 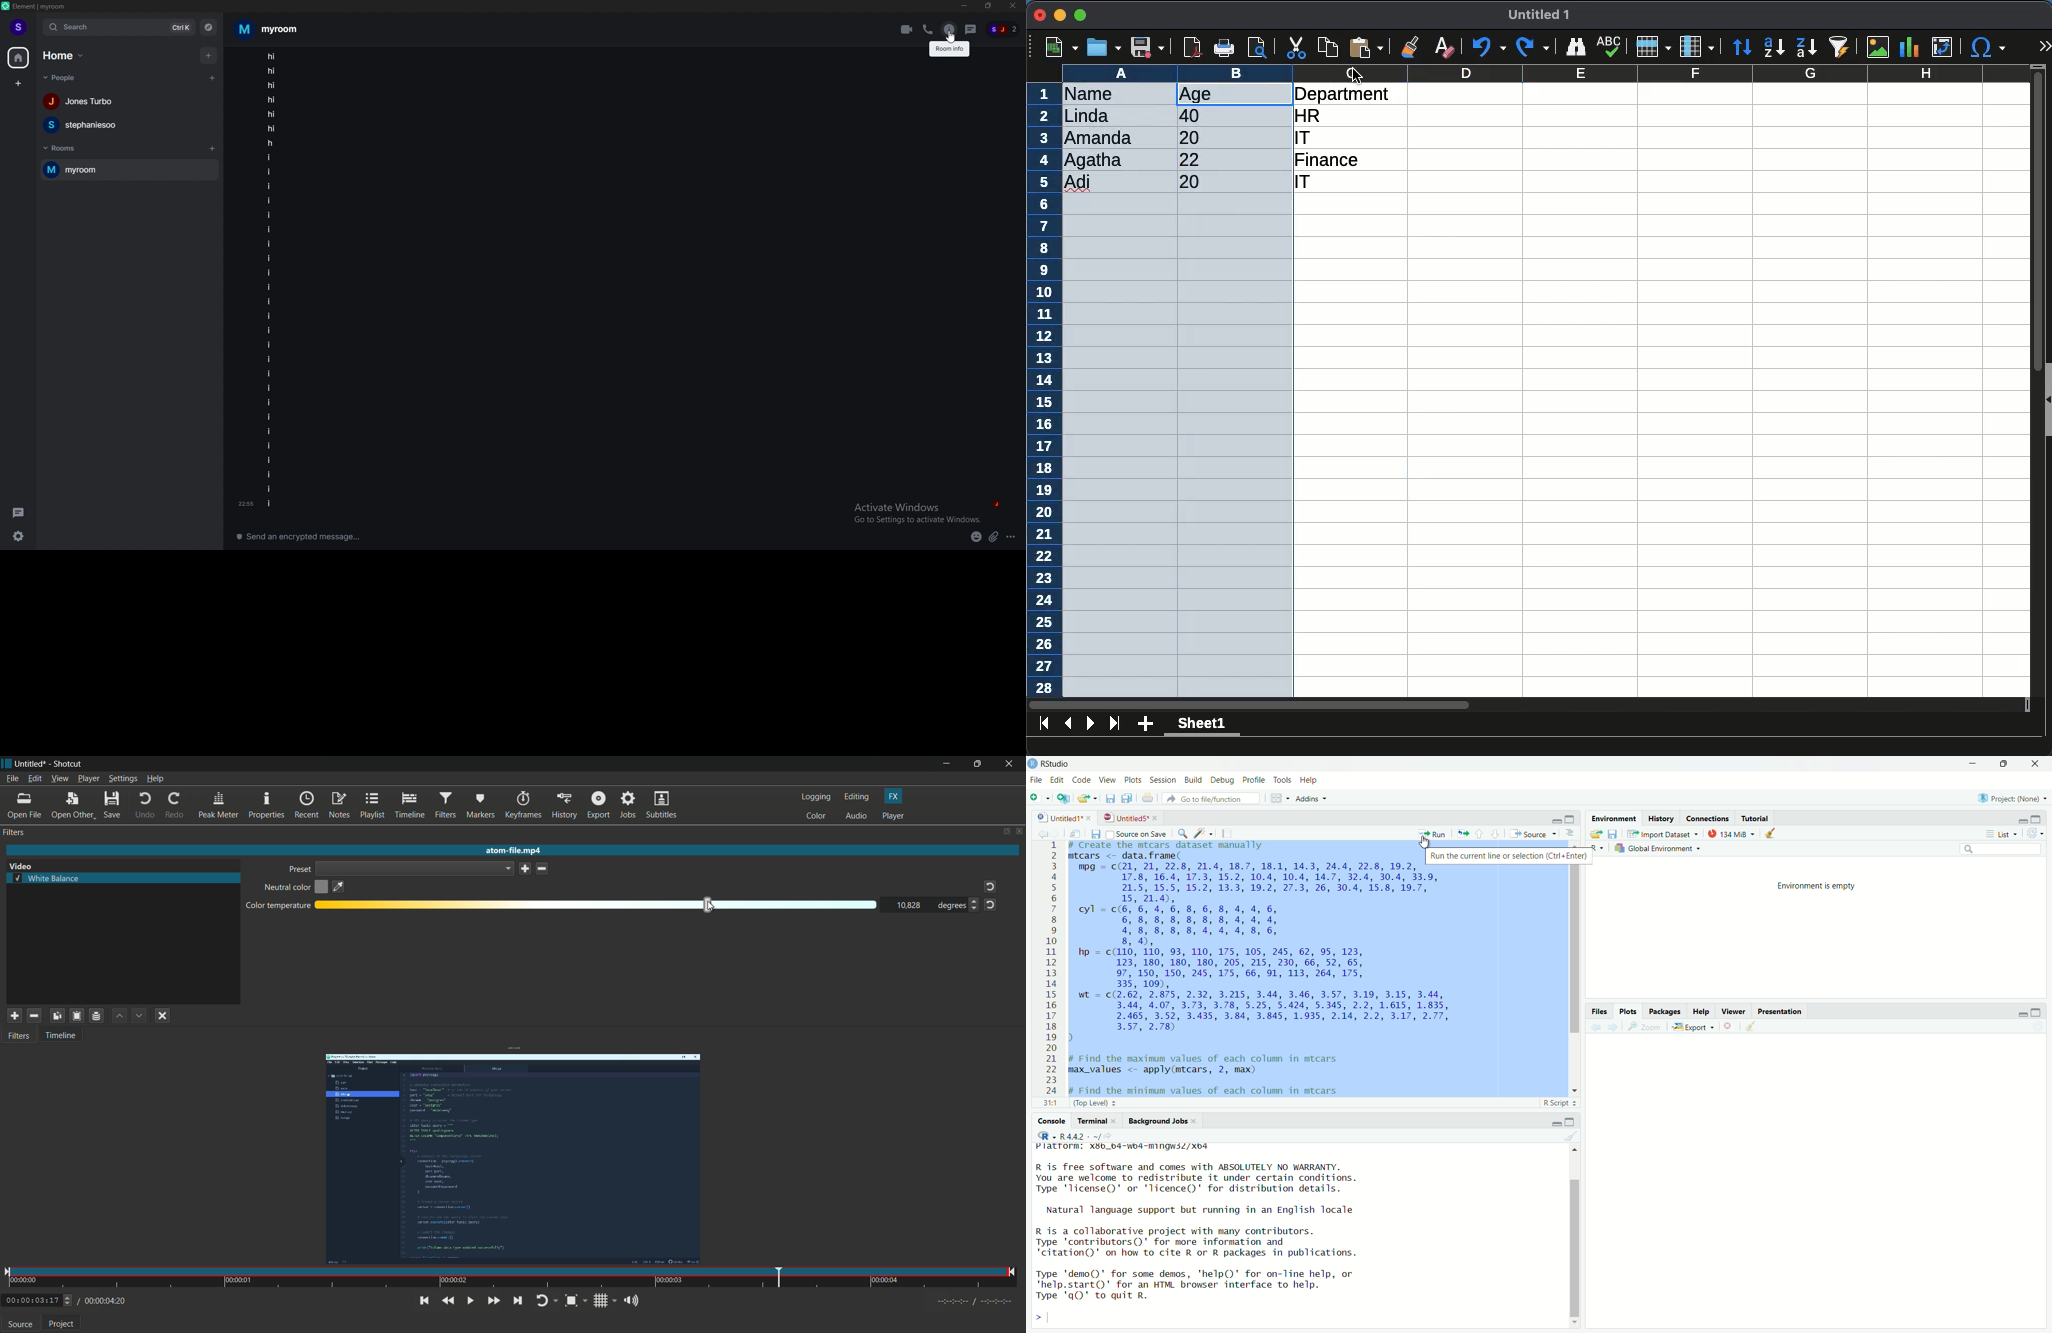 What do you see at coordinates (576, 1301) in the screenshot?
I see `toggle zoom` at bounding box center [576, 1301].